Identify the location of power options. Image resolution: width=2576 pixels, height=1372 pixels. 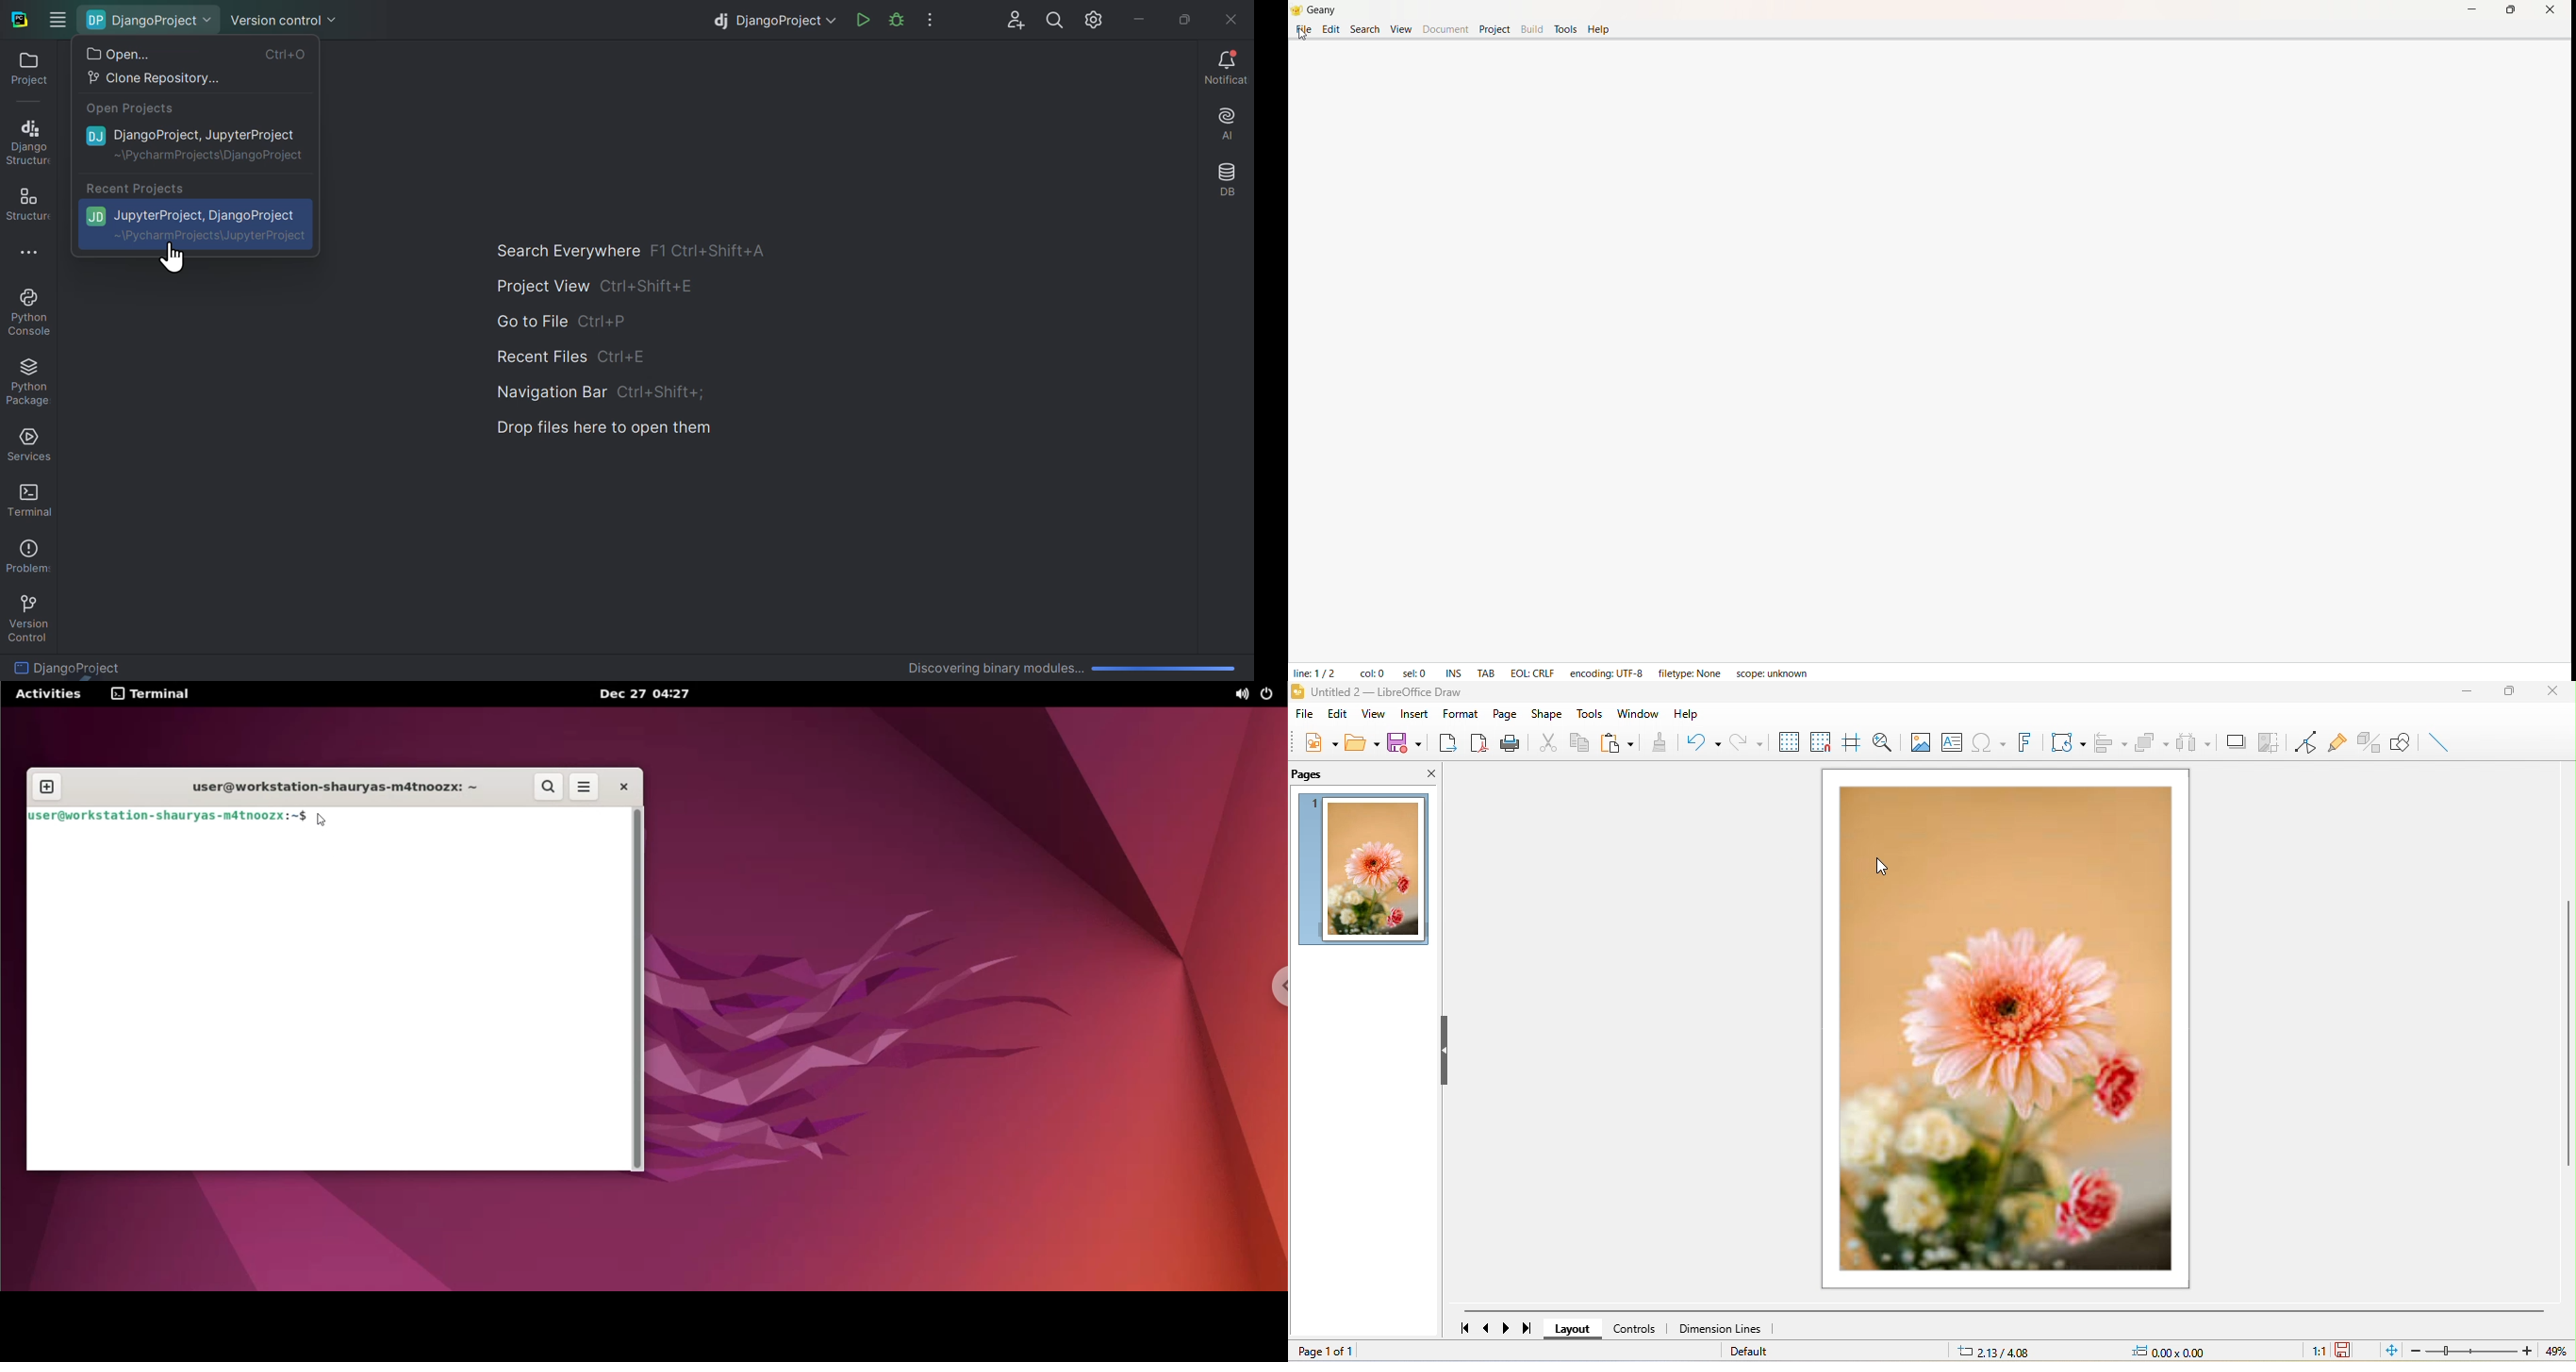
(1272, 695).